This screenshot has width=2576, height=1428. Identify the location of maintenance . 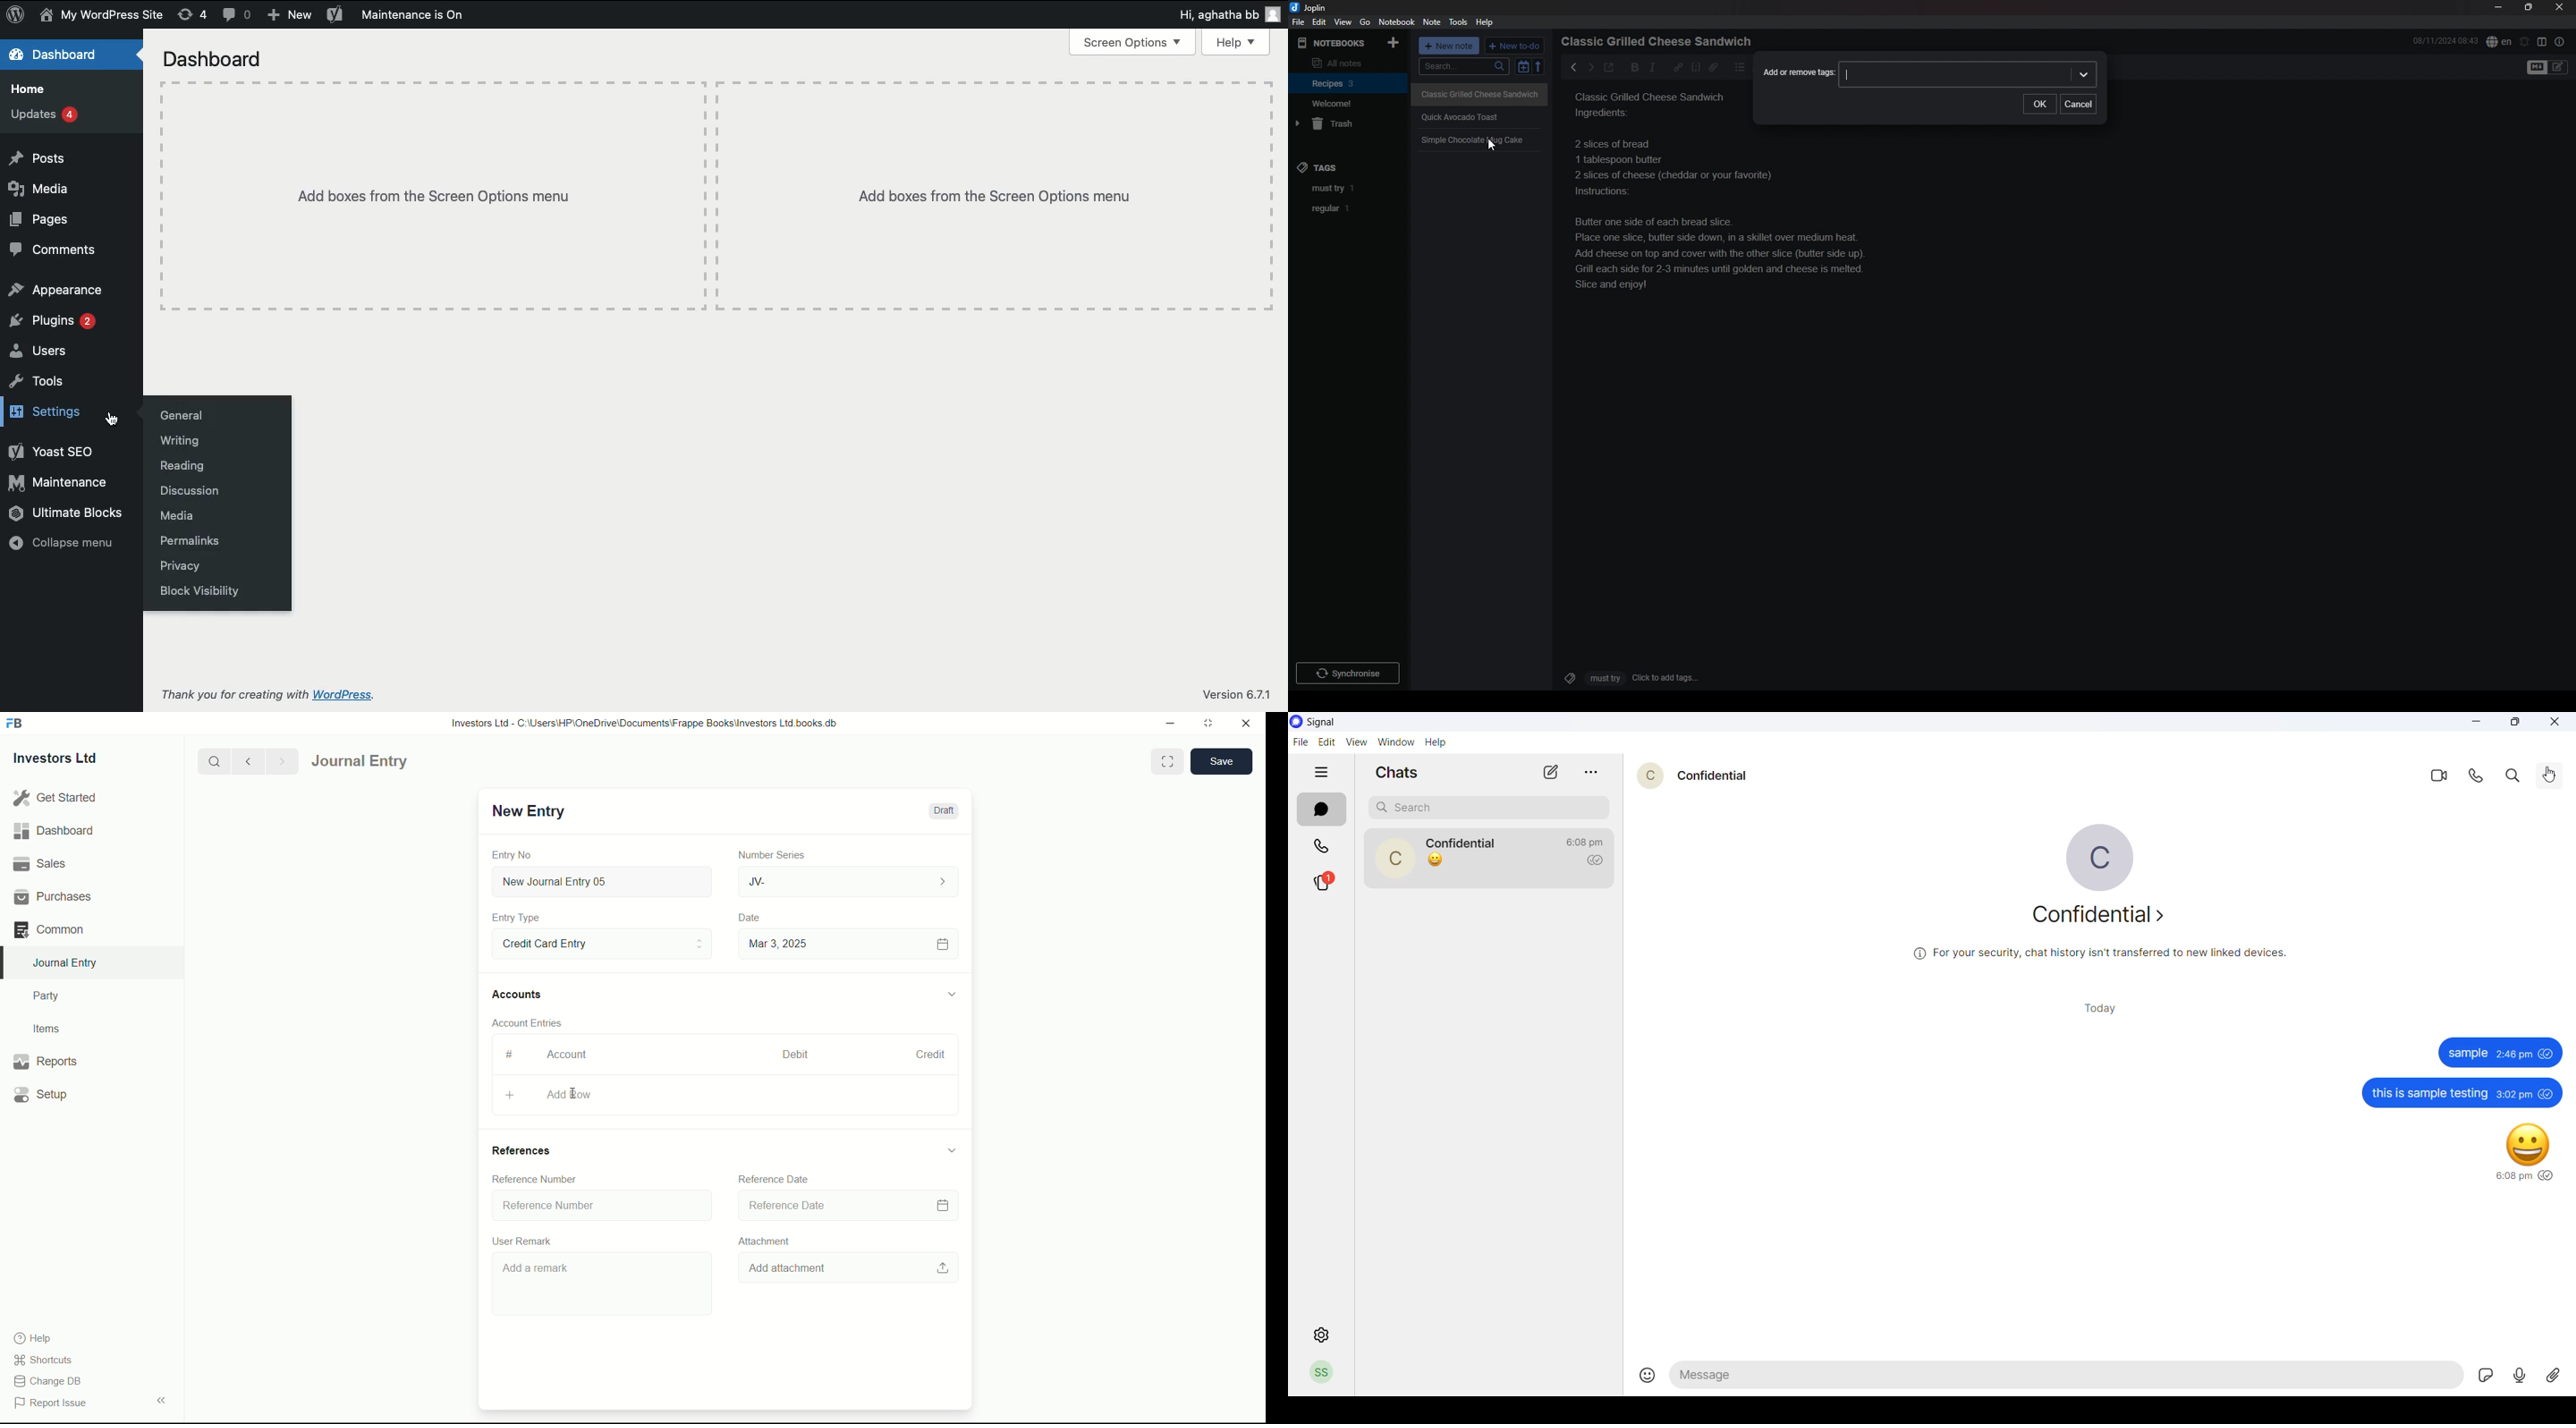
(62, 484).